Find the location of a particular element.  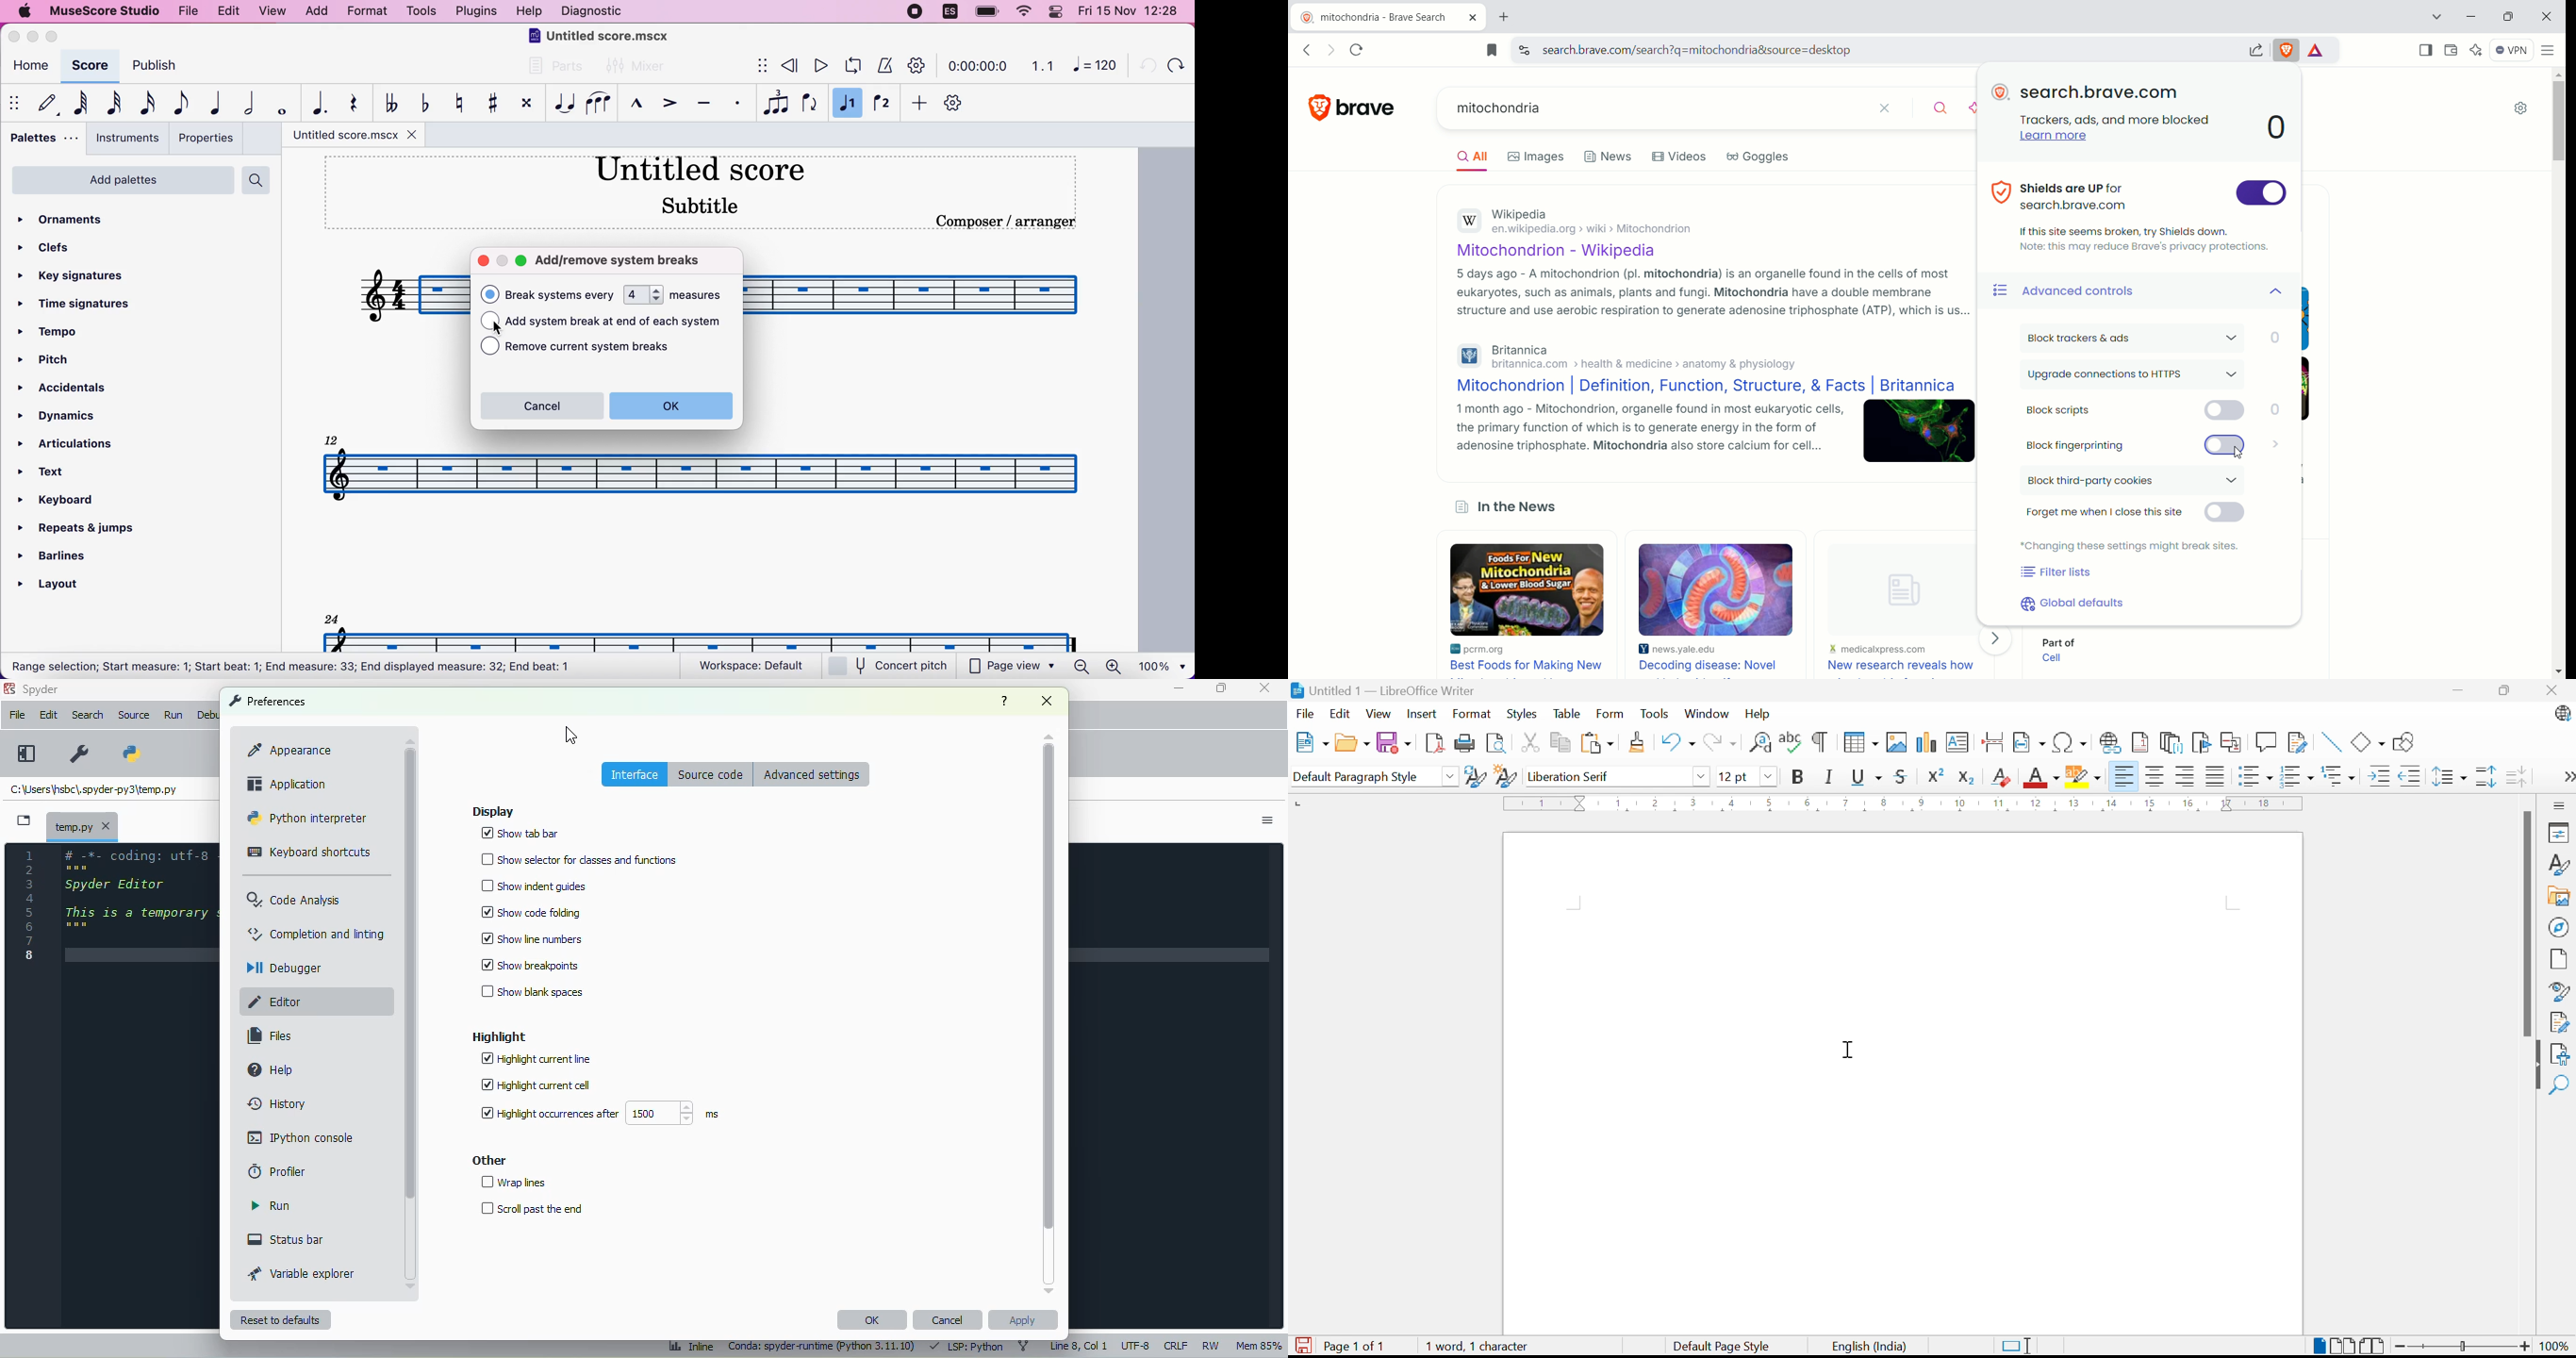

Manage changes is located at coordinates (2561, 1023).